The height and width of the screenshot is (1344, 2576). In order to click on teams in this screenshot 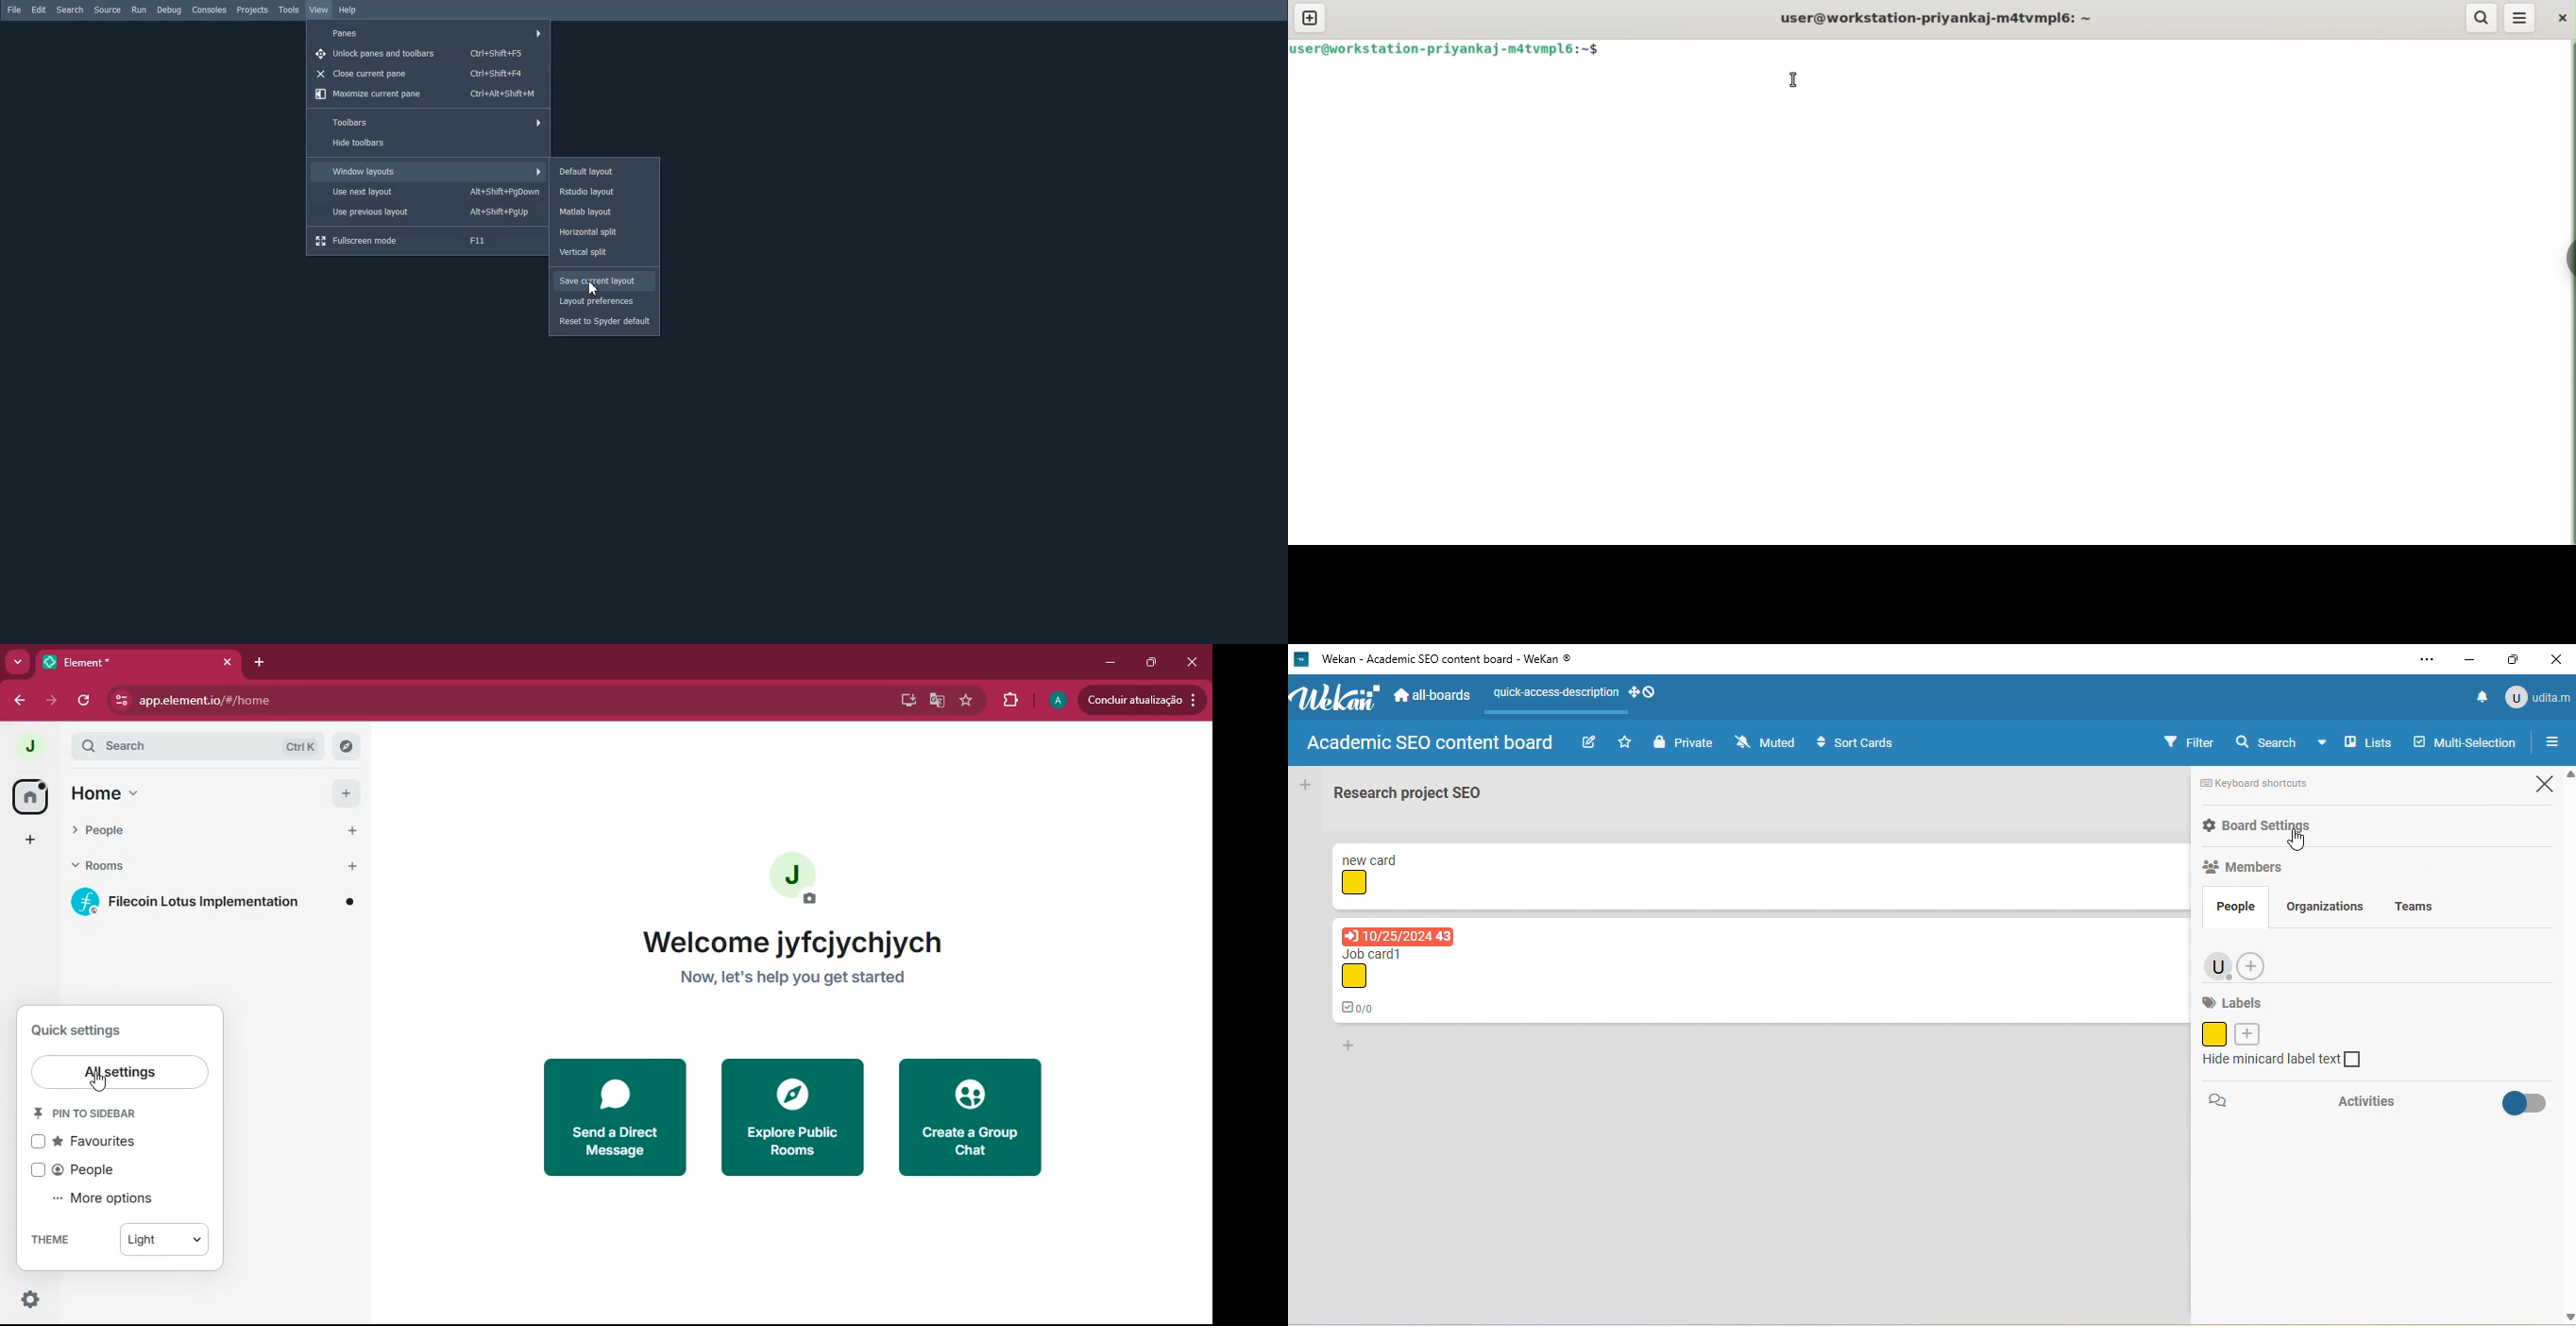, I will do `click(2416, 910)`.